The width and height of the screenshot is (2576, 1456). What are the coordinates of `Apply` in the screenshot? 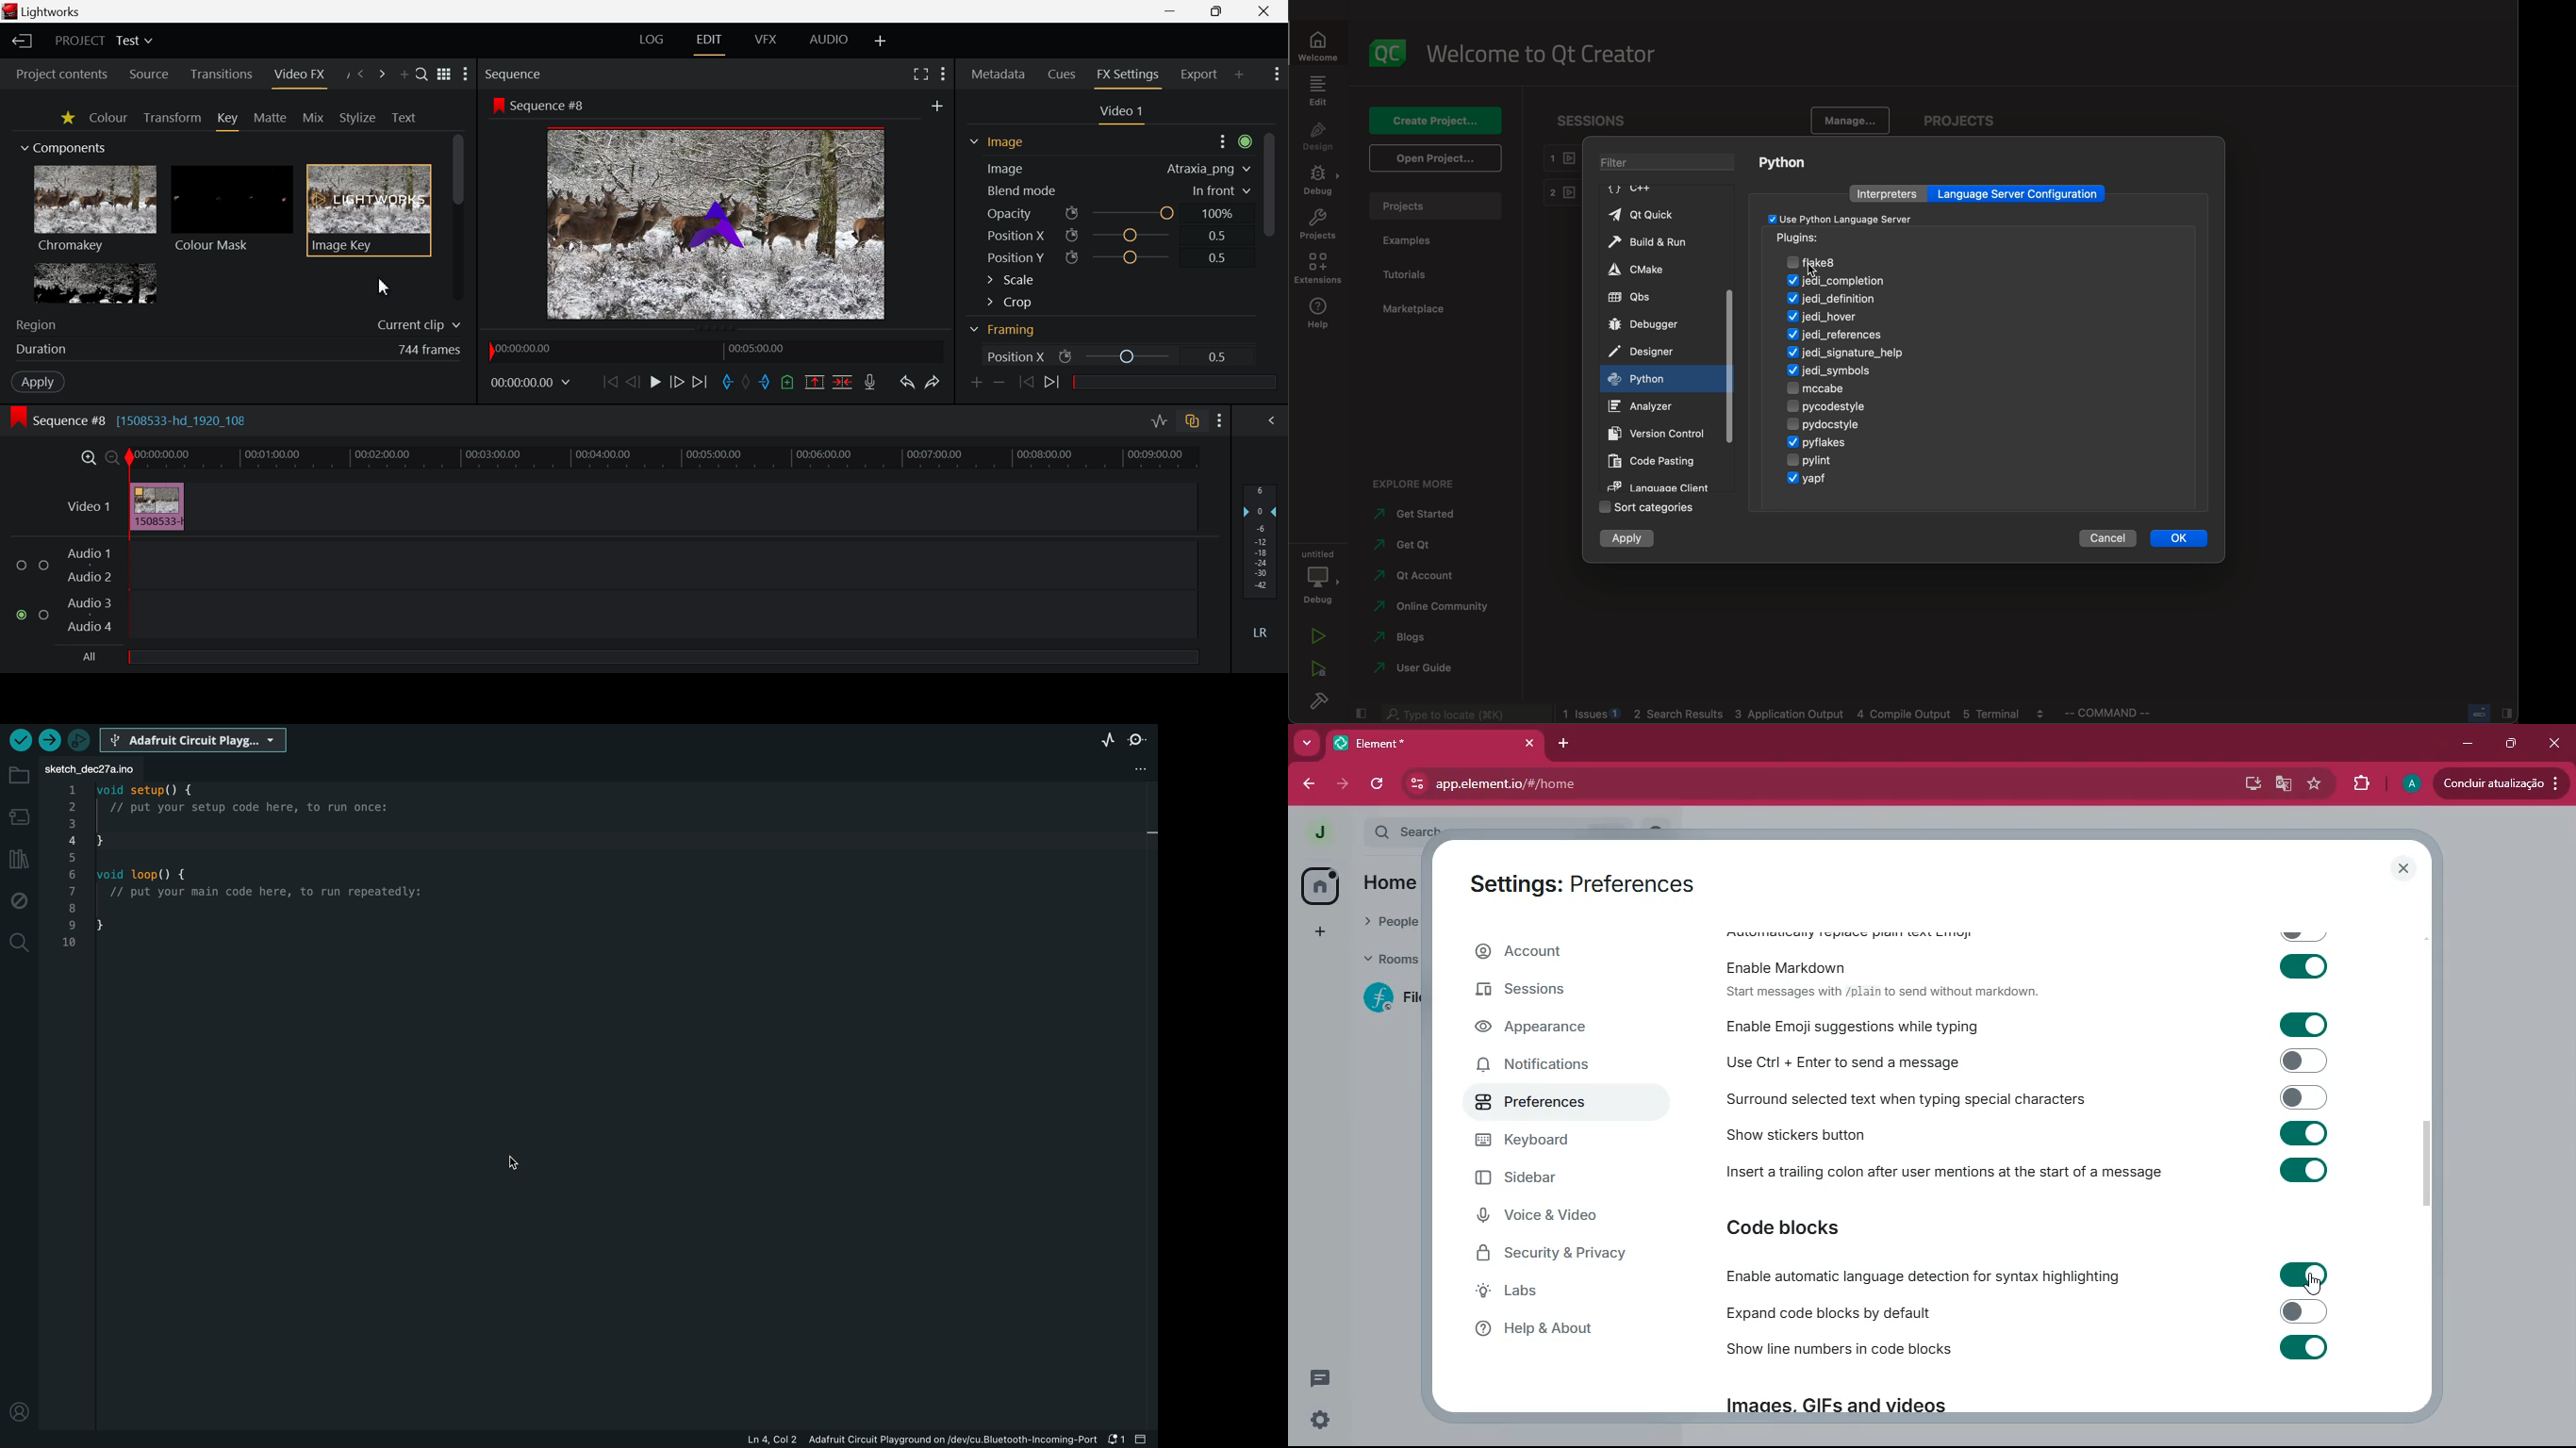 It's located at (36, 382).